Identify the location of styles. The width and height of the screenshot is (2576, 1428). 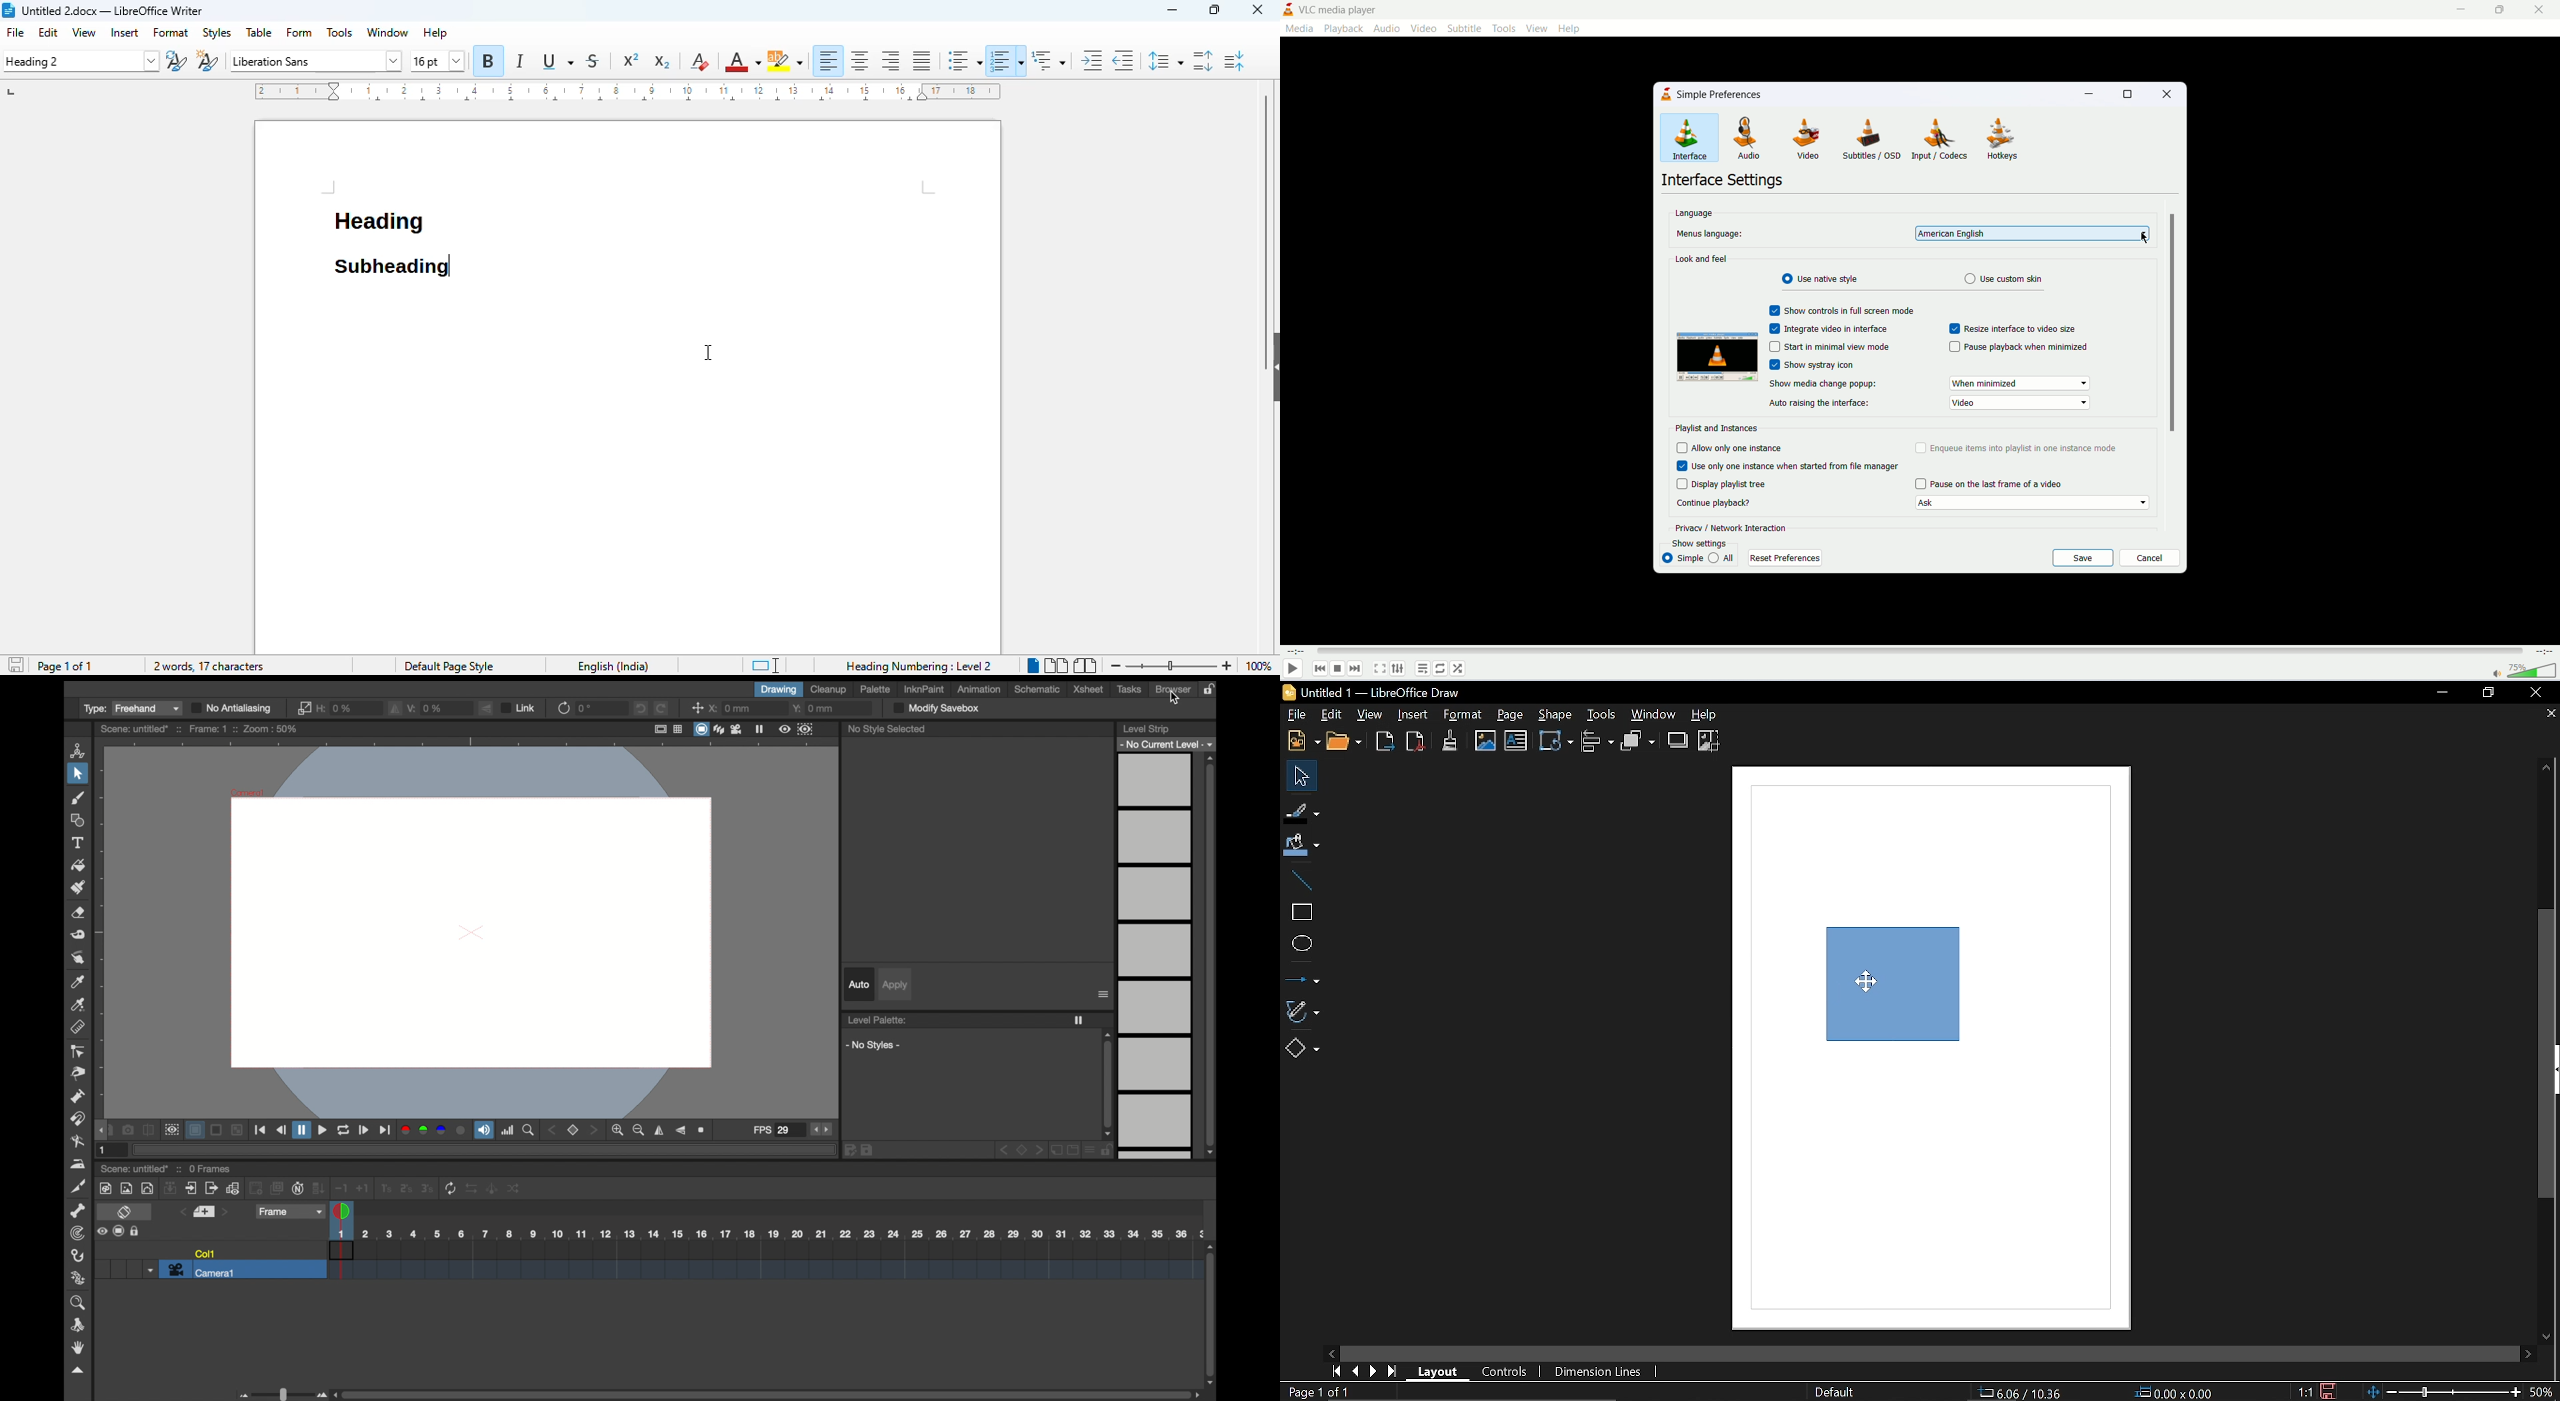
(218, 33).